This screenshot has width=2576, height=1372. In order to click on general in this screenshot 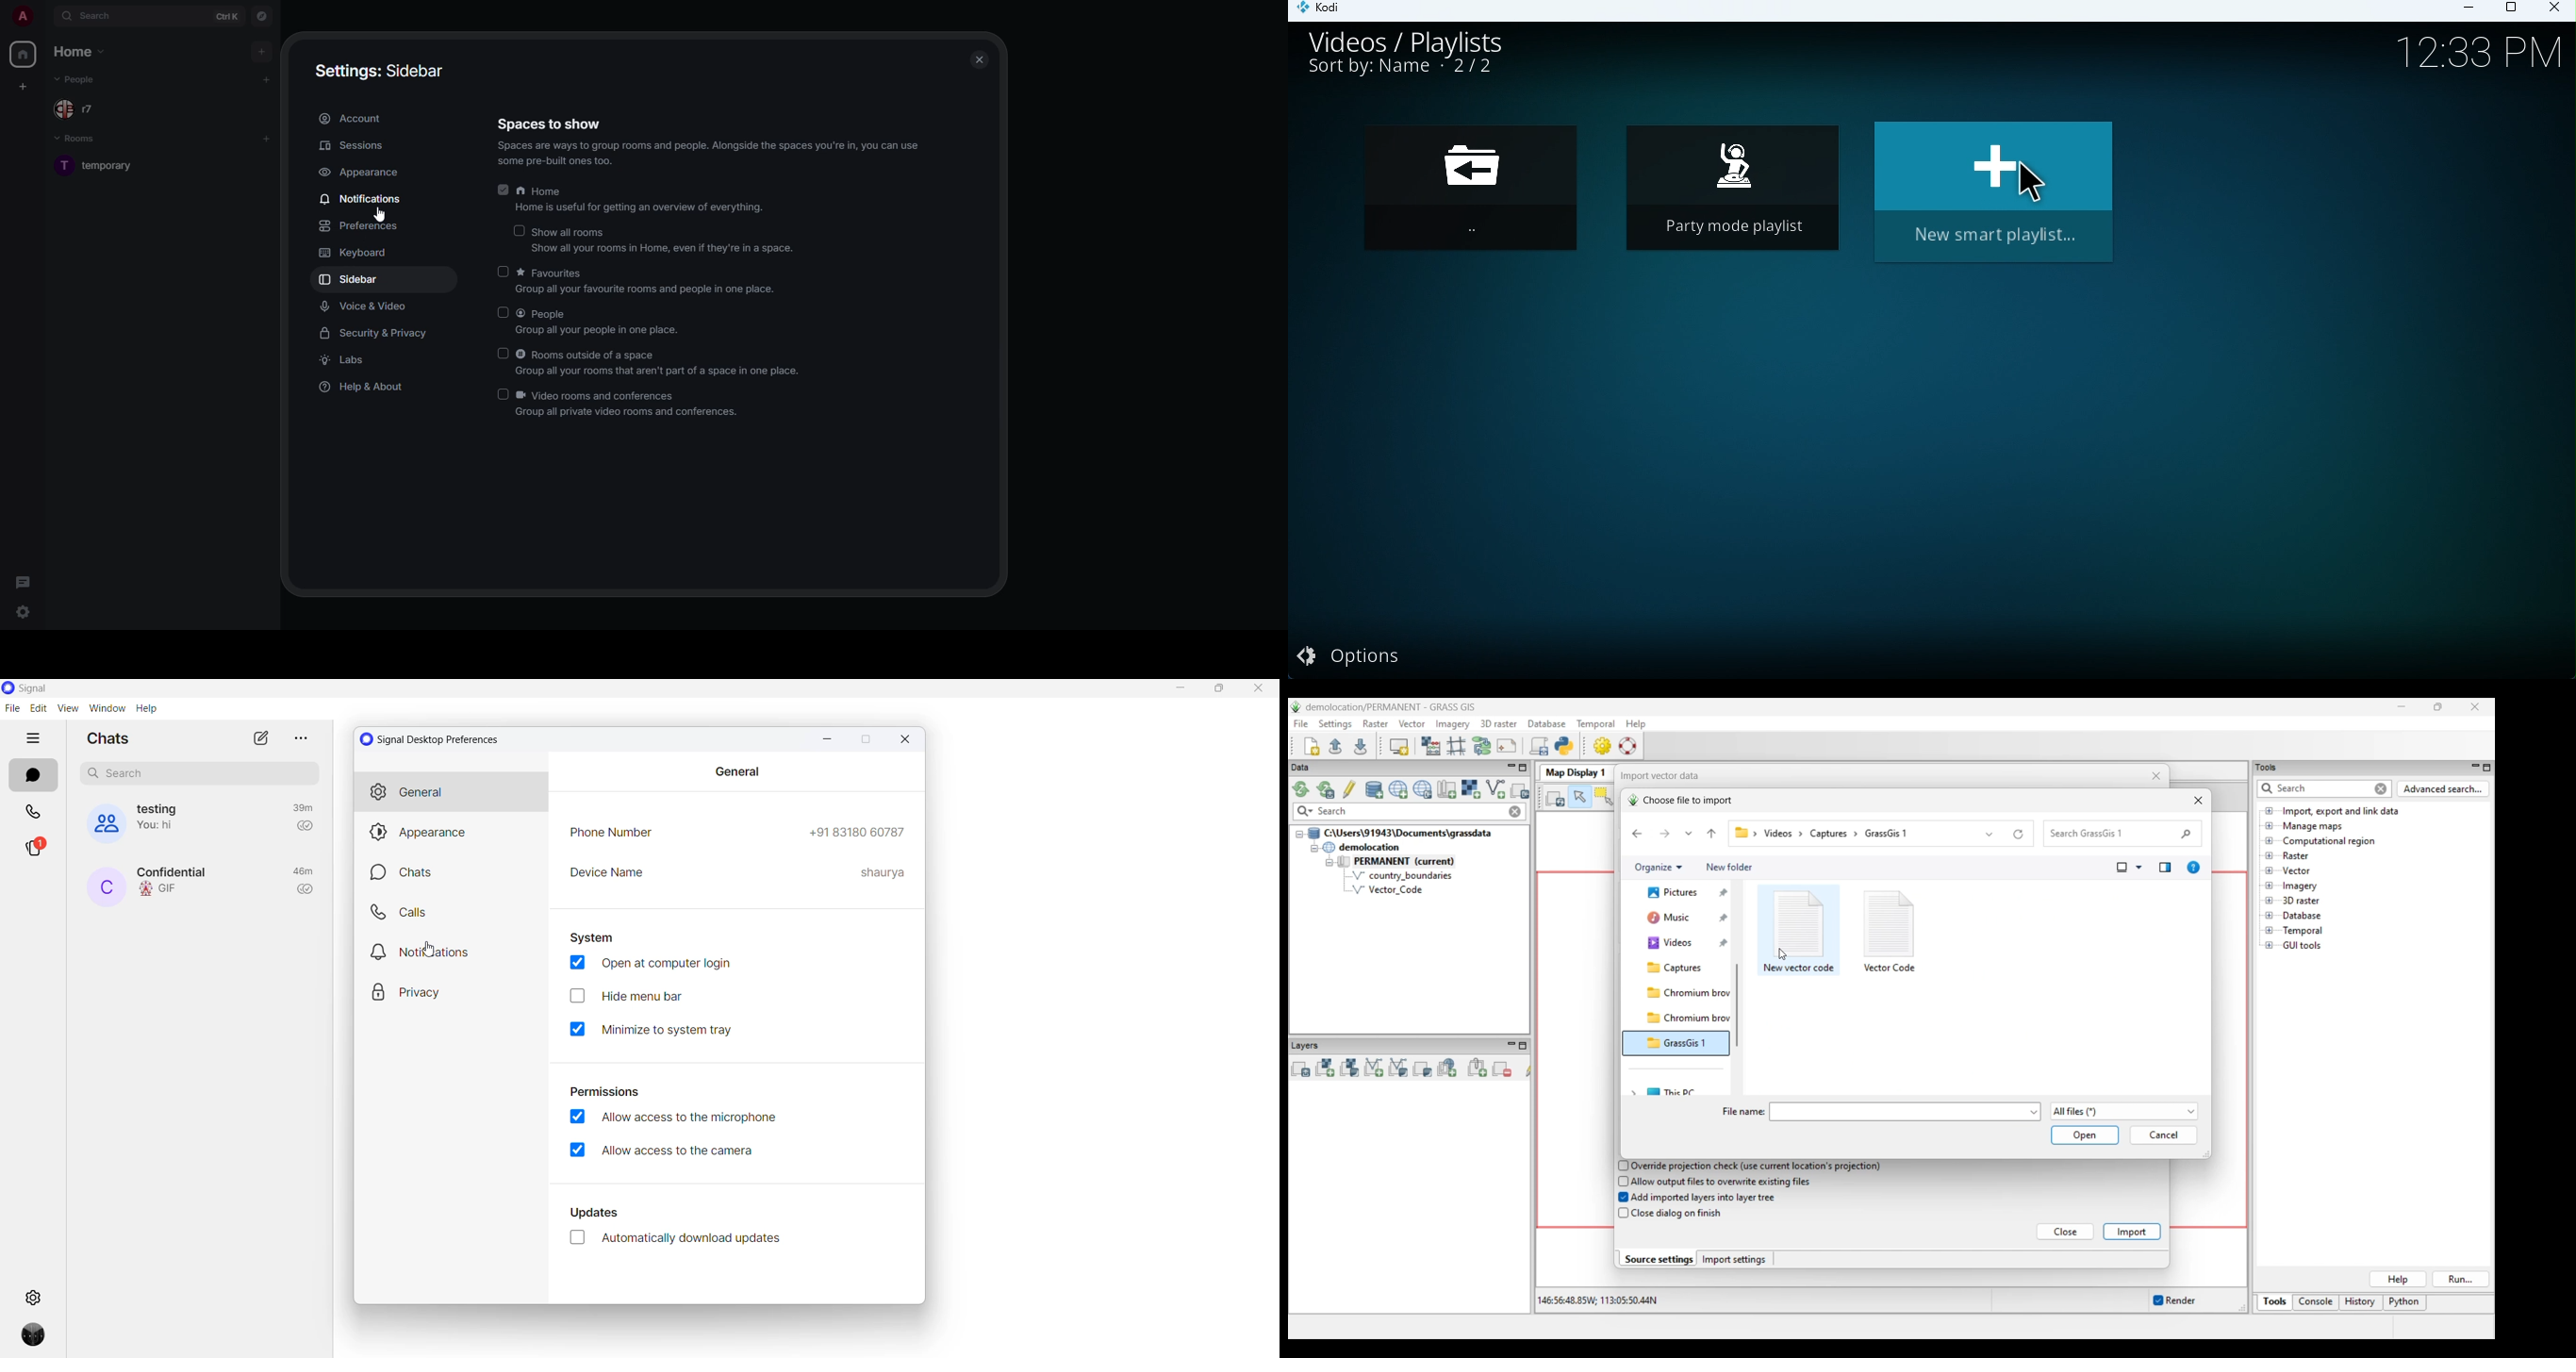, I will do `click(451, 792)`.